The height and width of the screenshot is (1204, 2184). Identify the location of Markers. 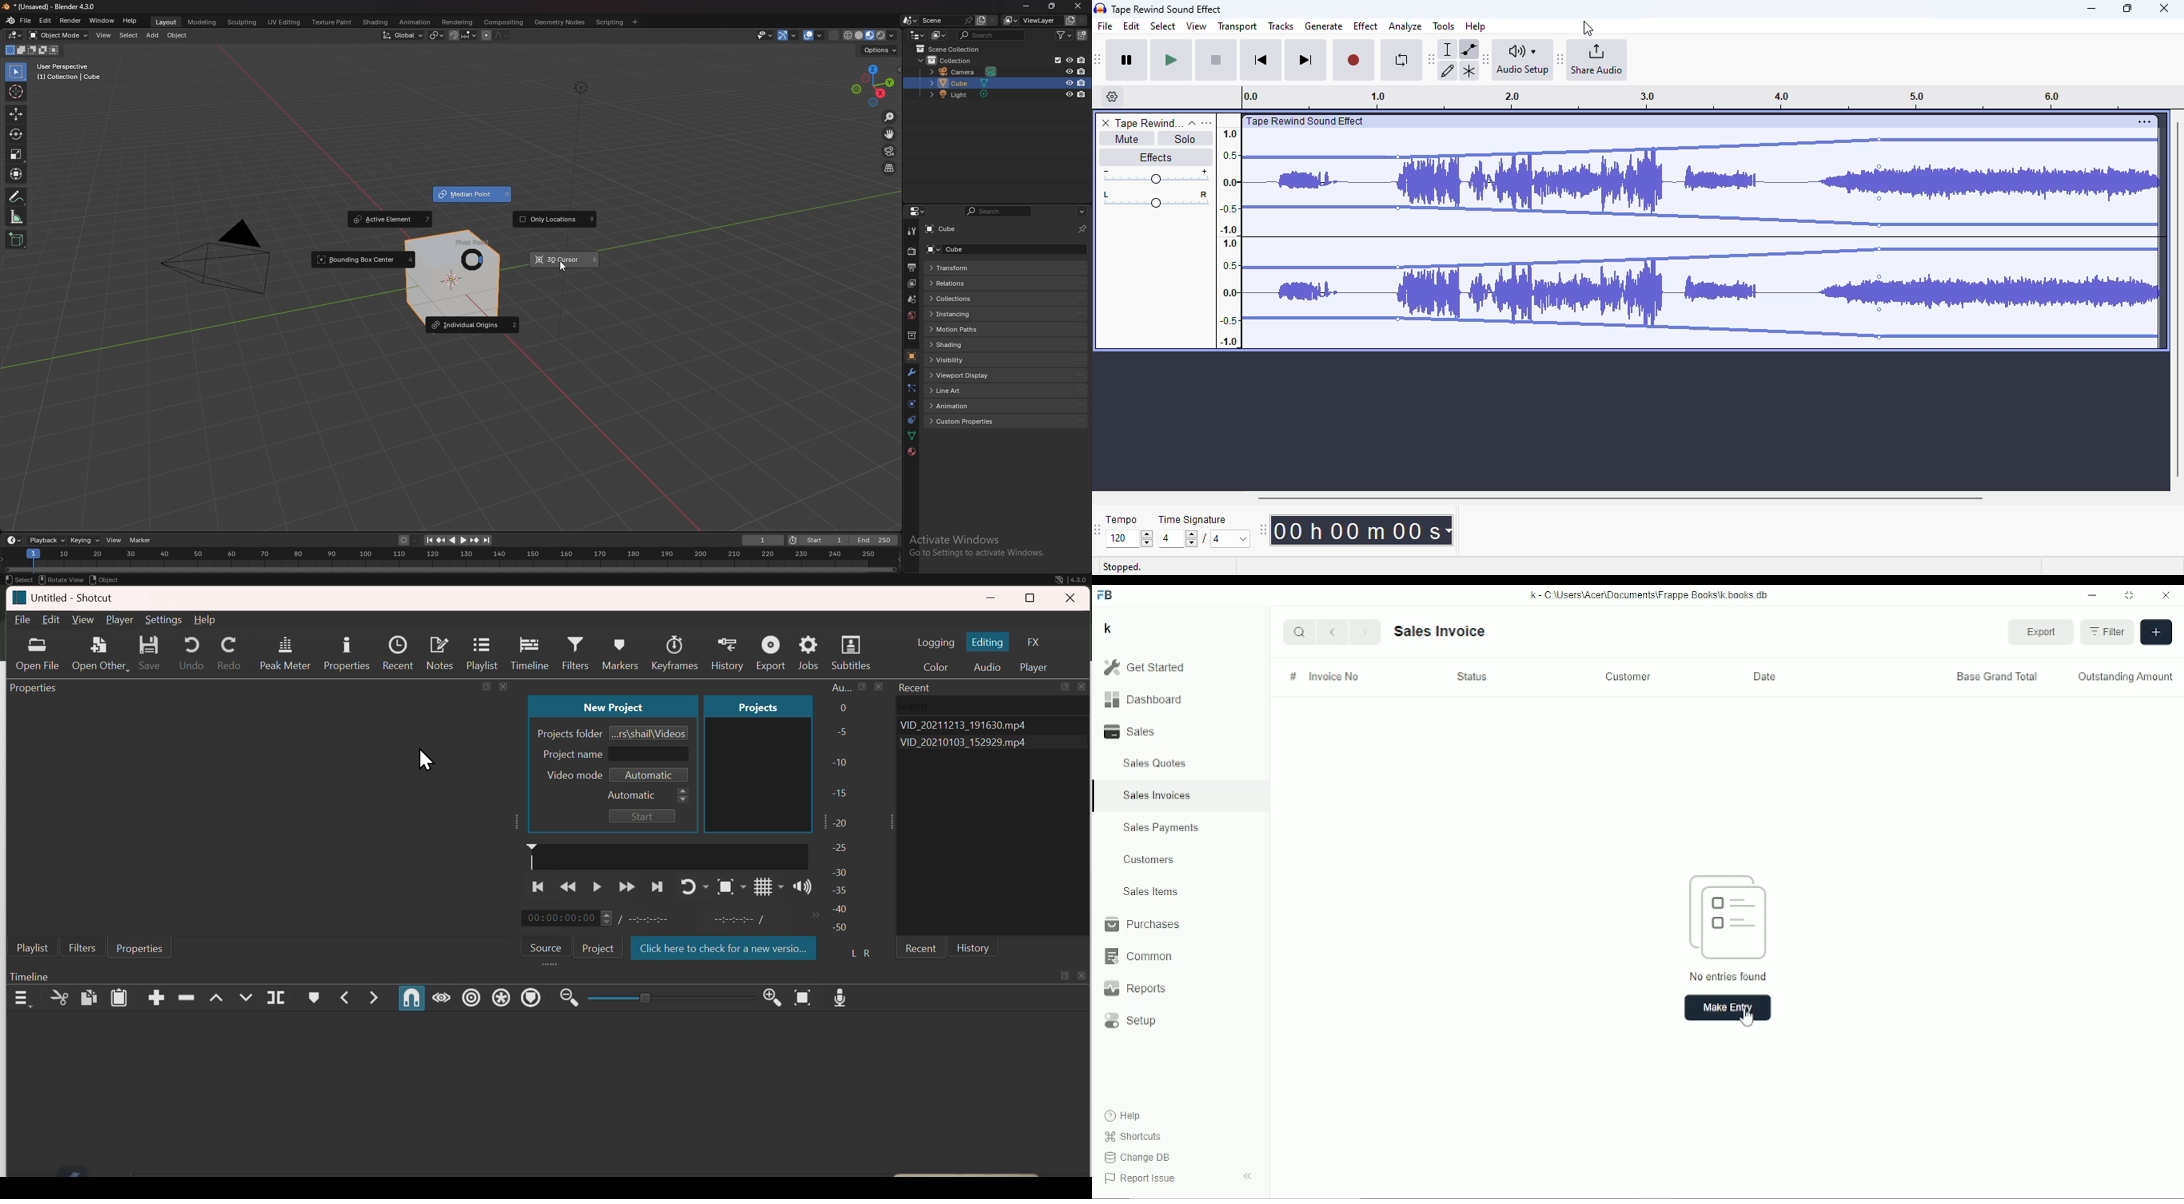
(618, 647).